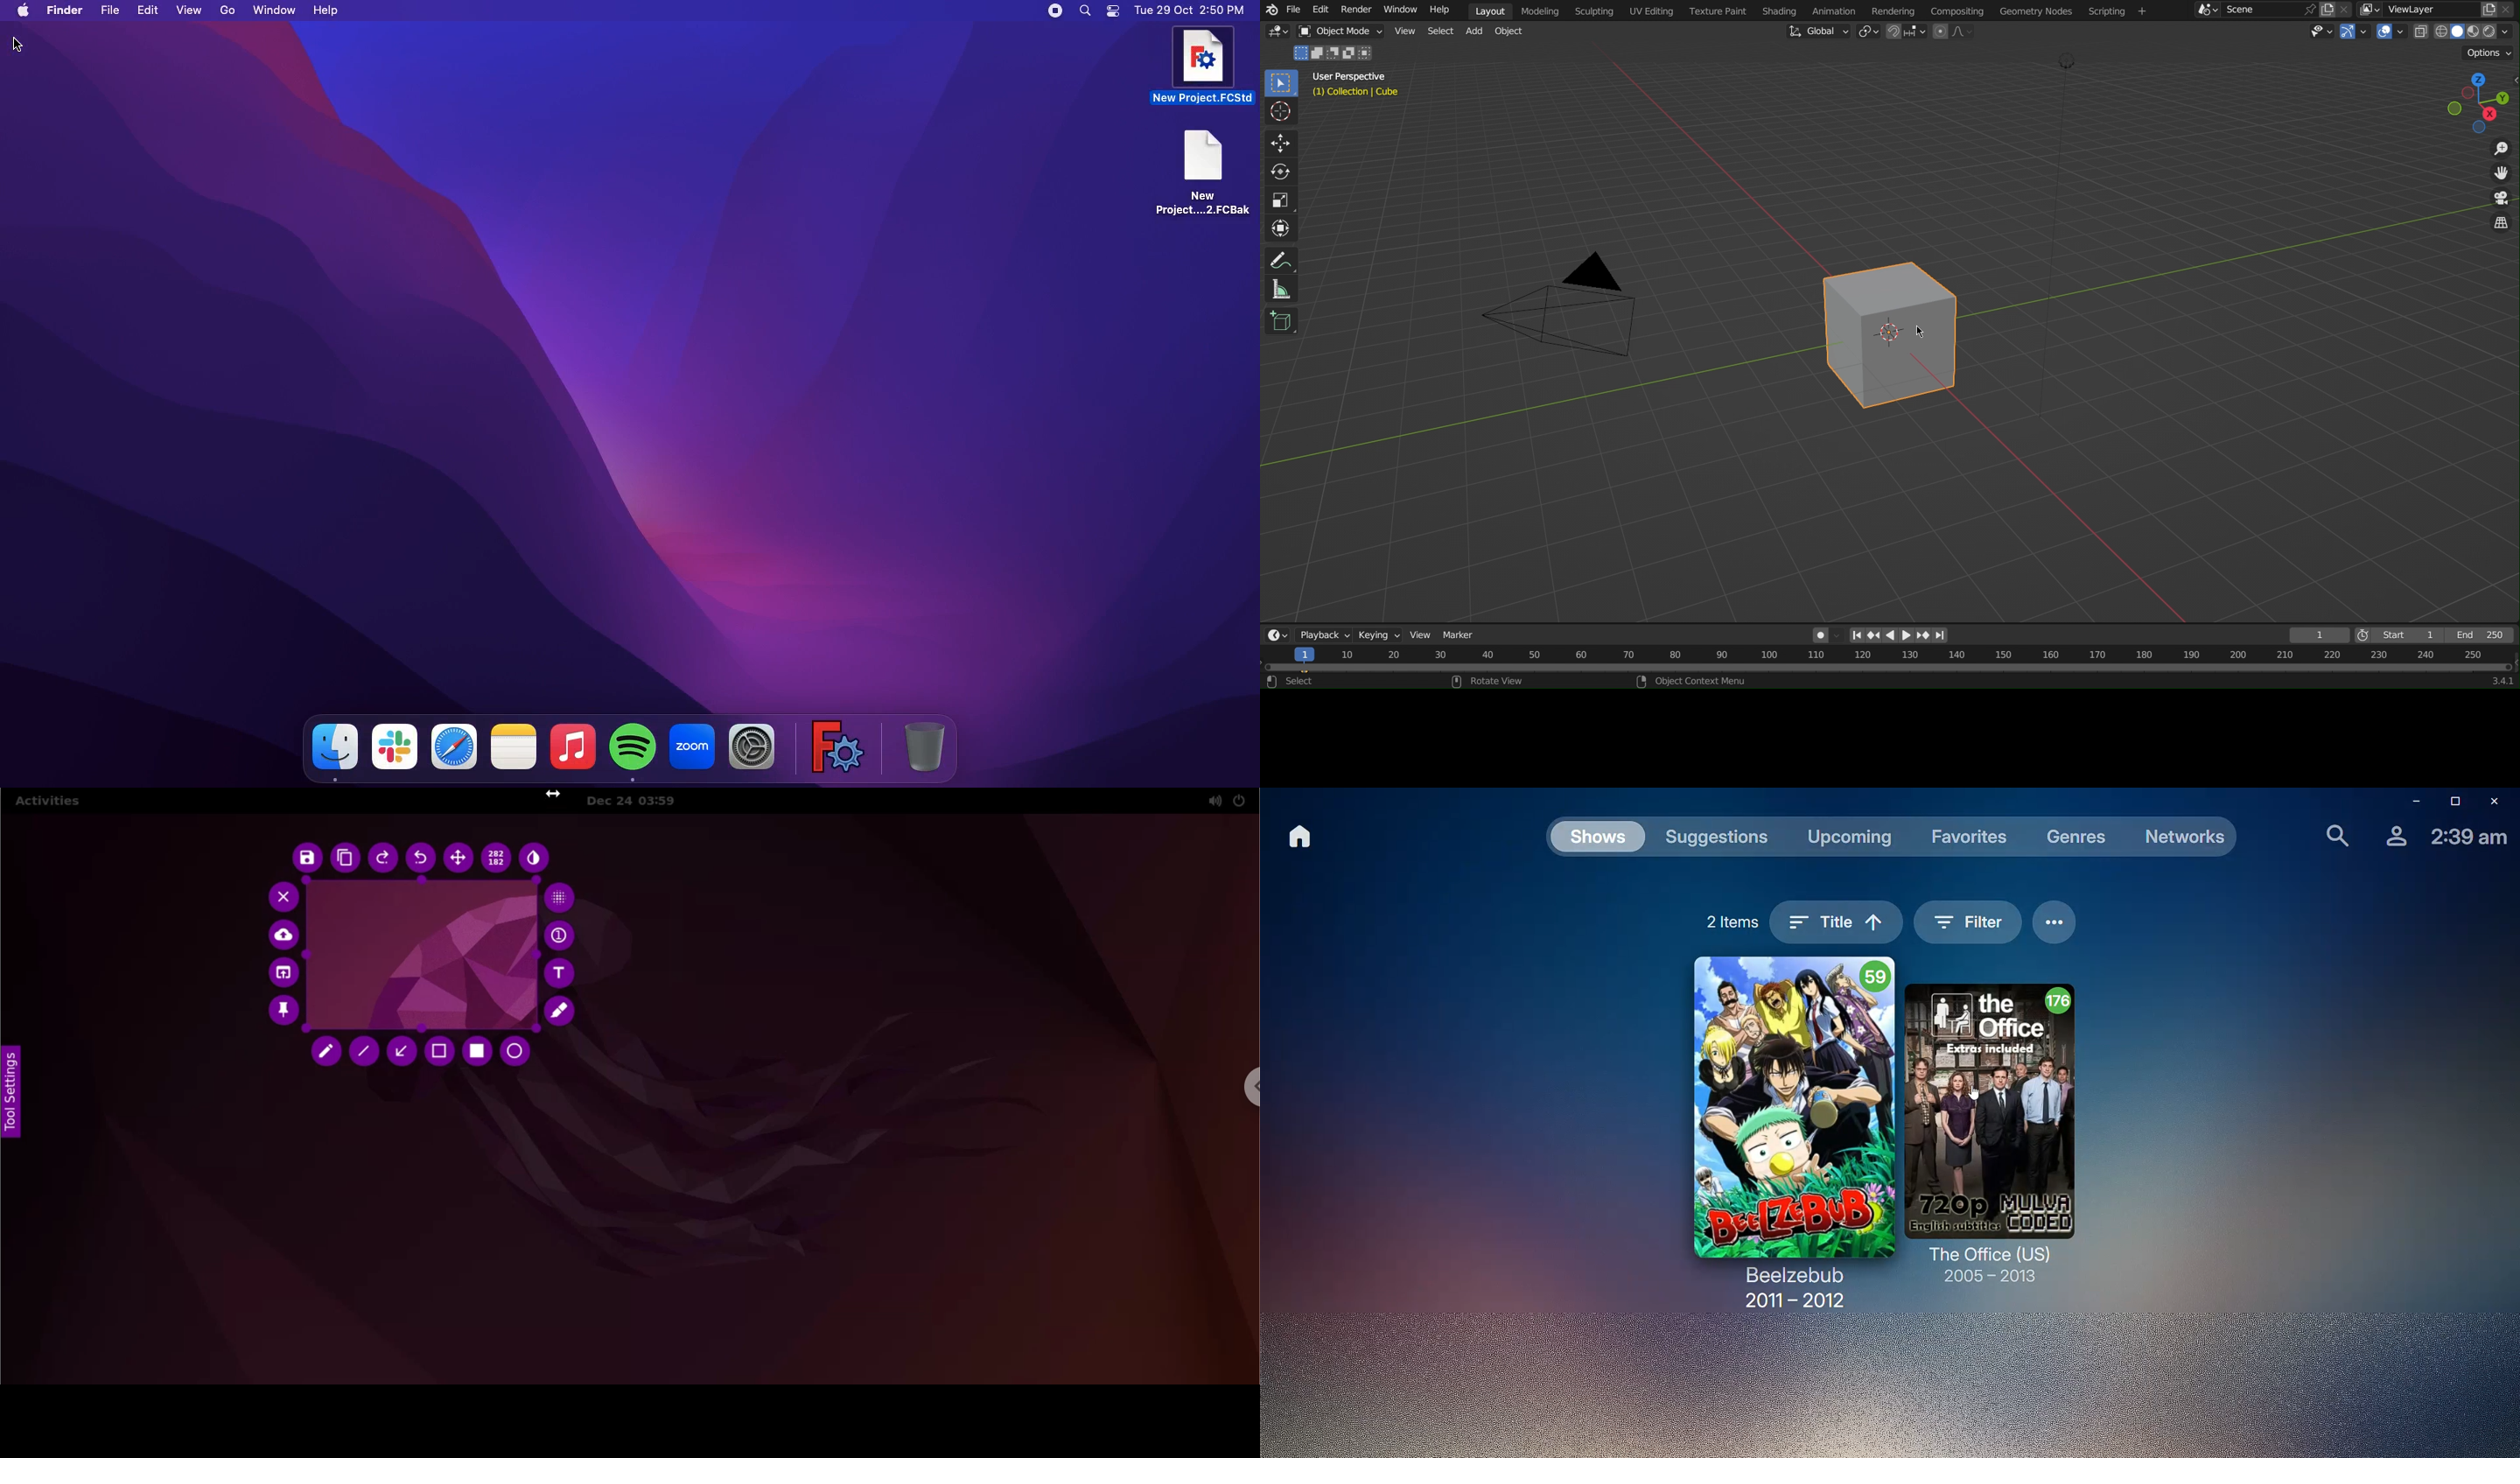  I want to click on cursor, so click(22, 46).